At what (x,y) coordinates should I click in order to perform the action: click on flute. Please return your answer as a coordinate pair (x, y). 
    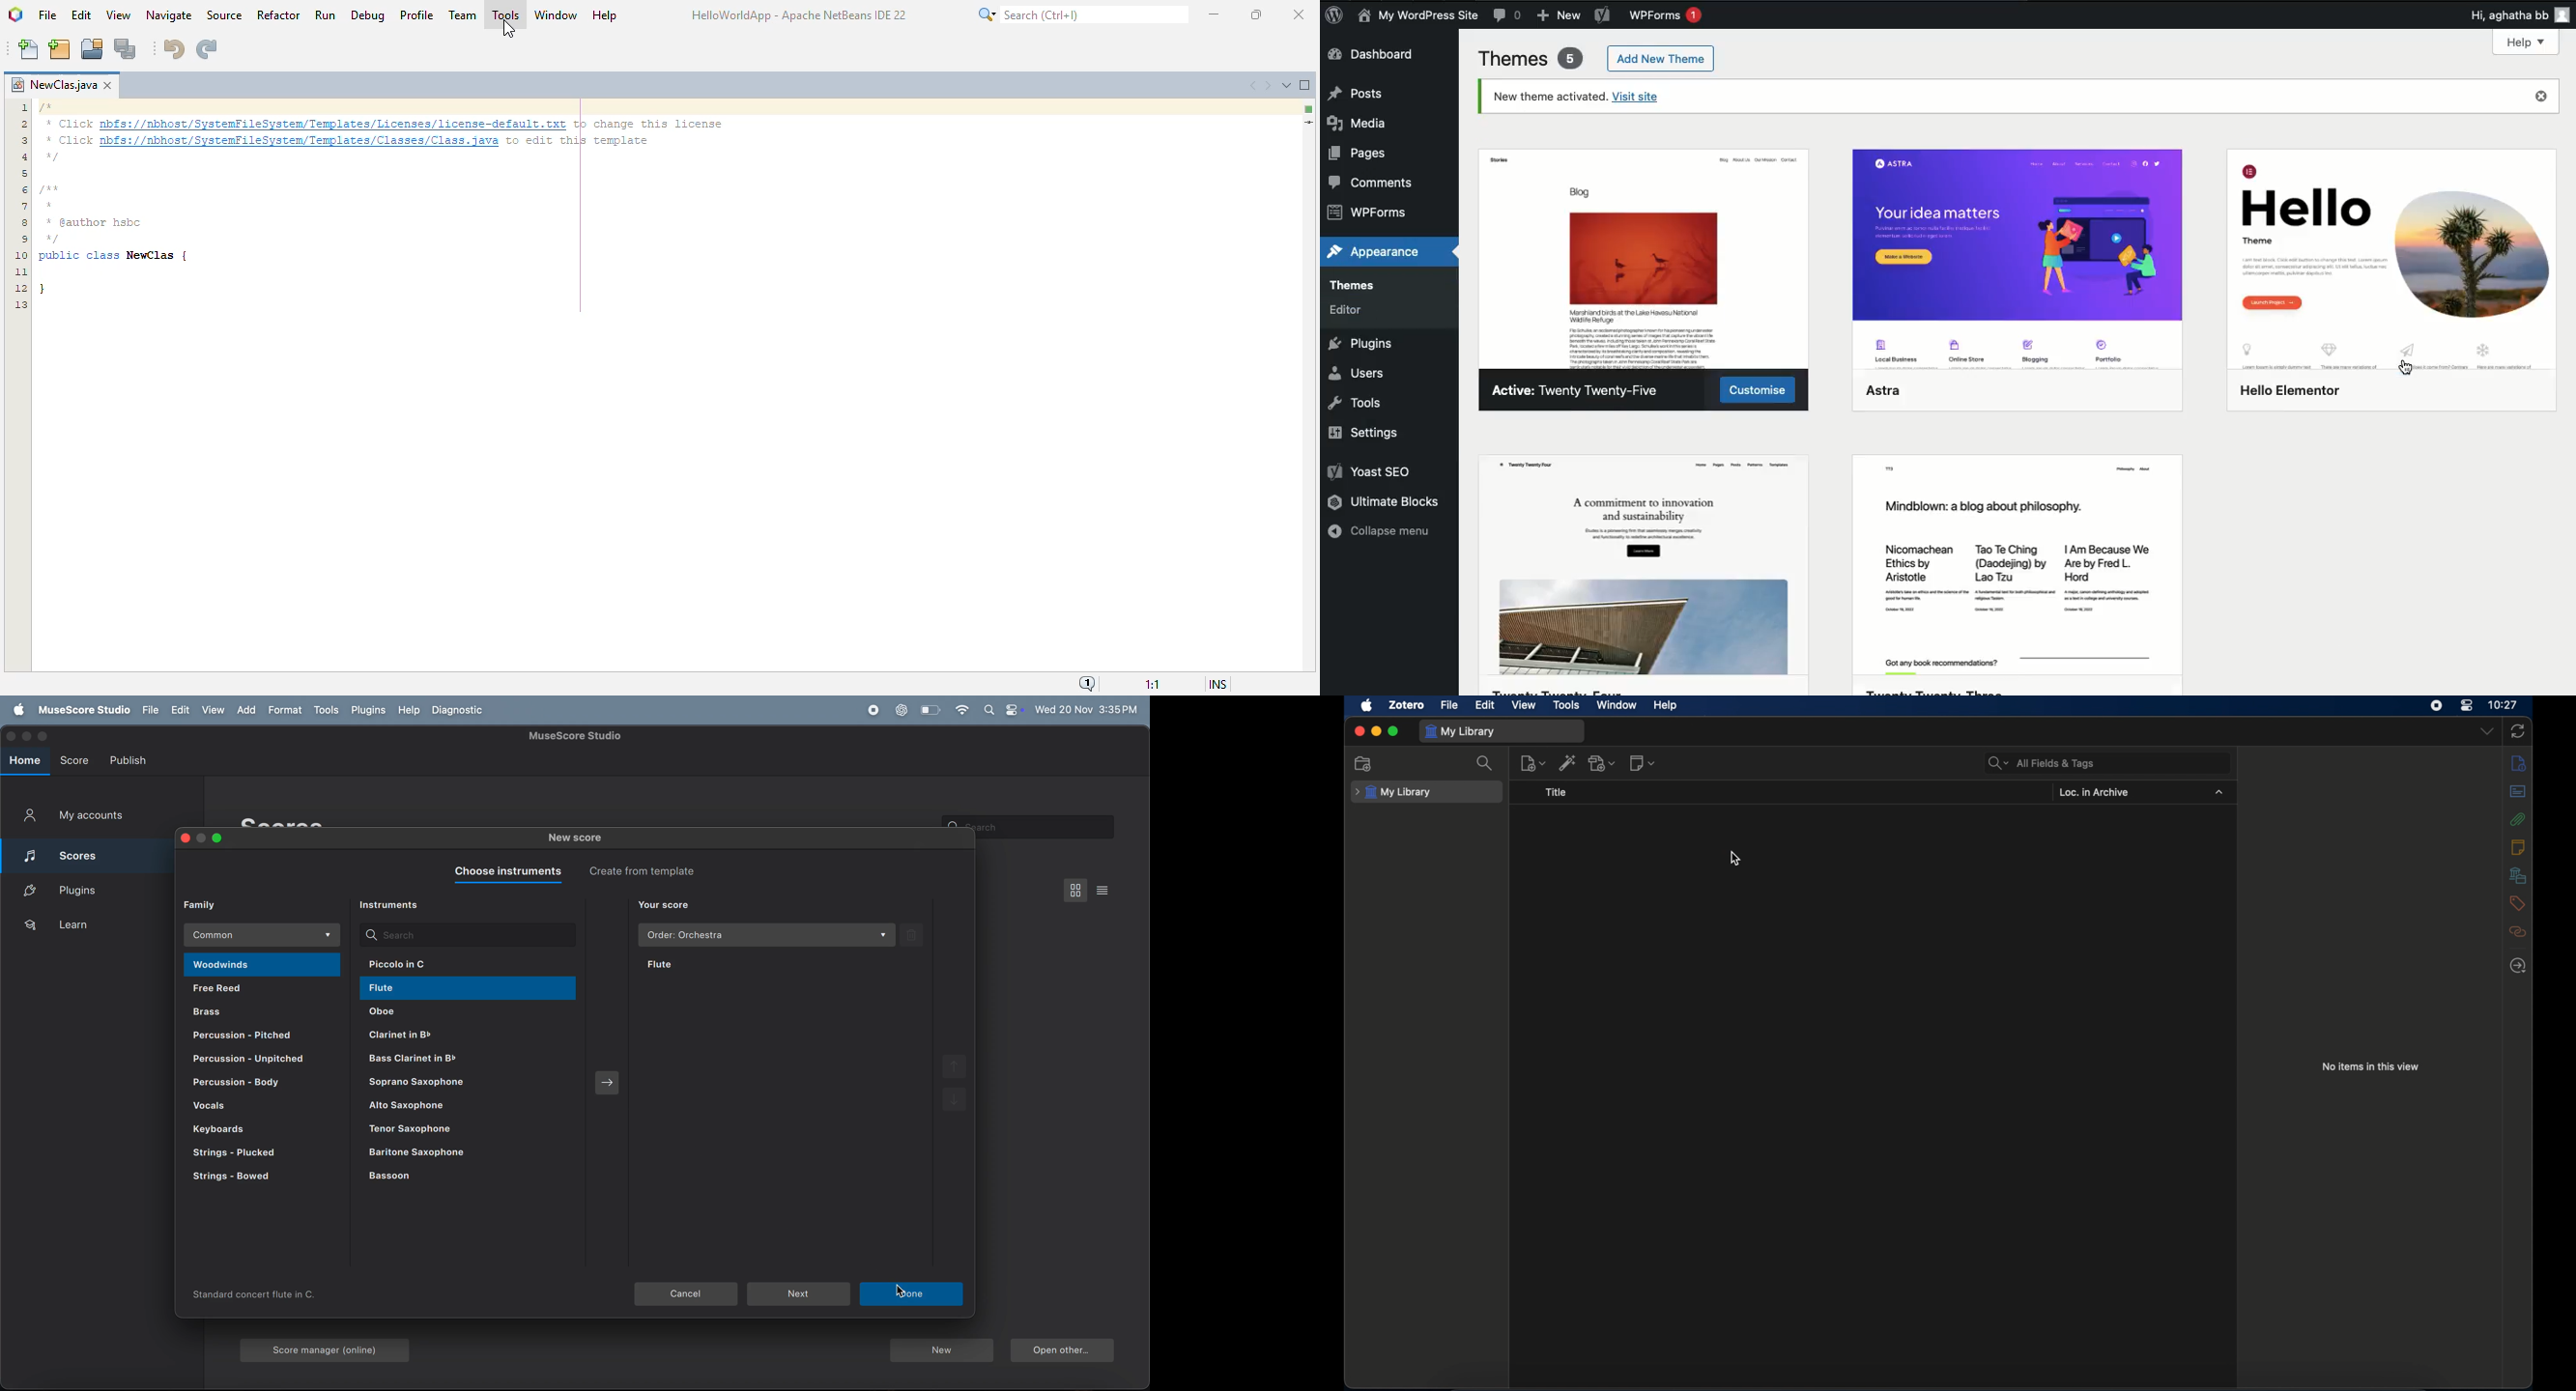
    Looking at the image, I should click on (705, 965).